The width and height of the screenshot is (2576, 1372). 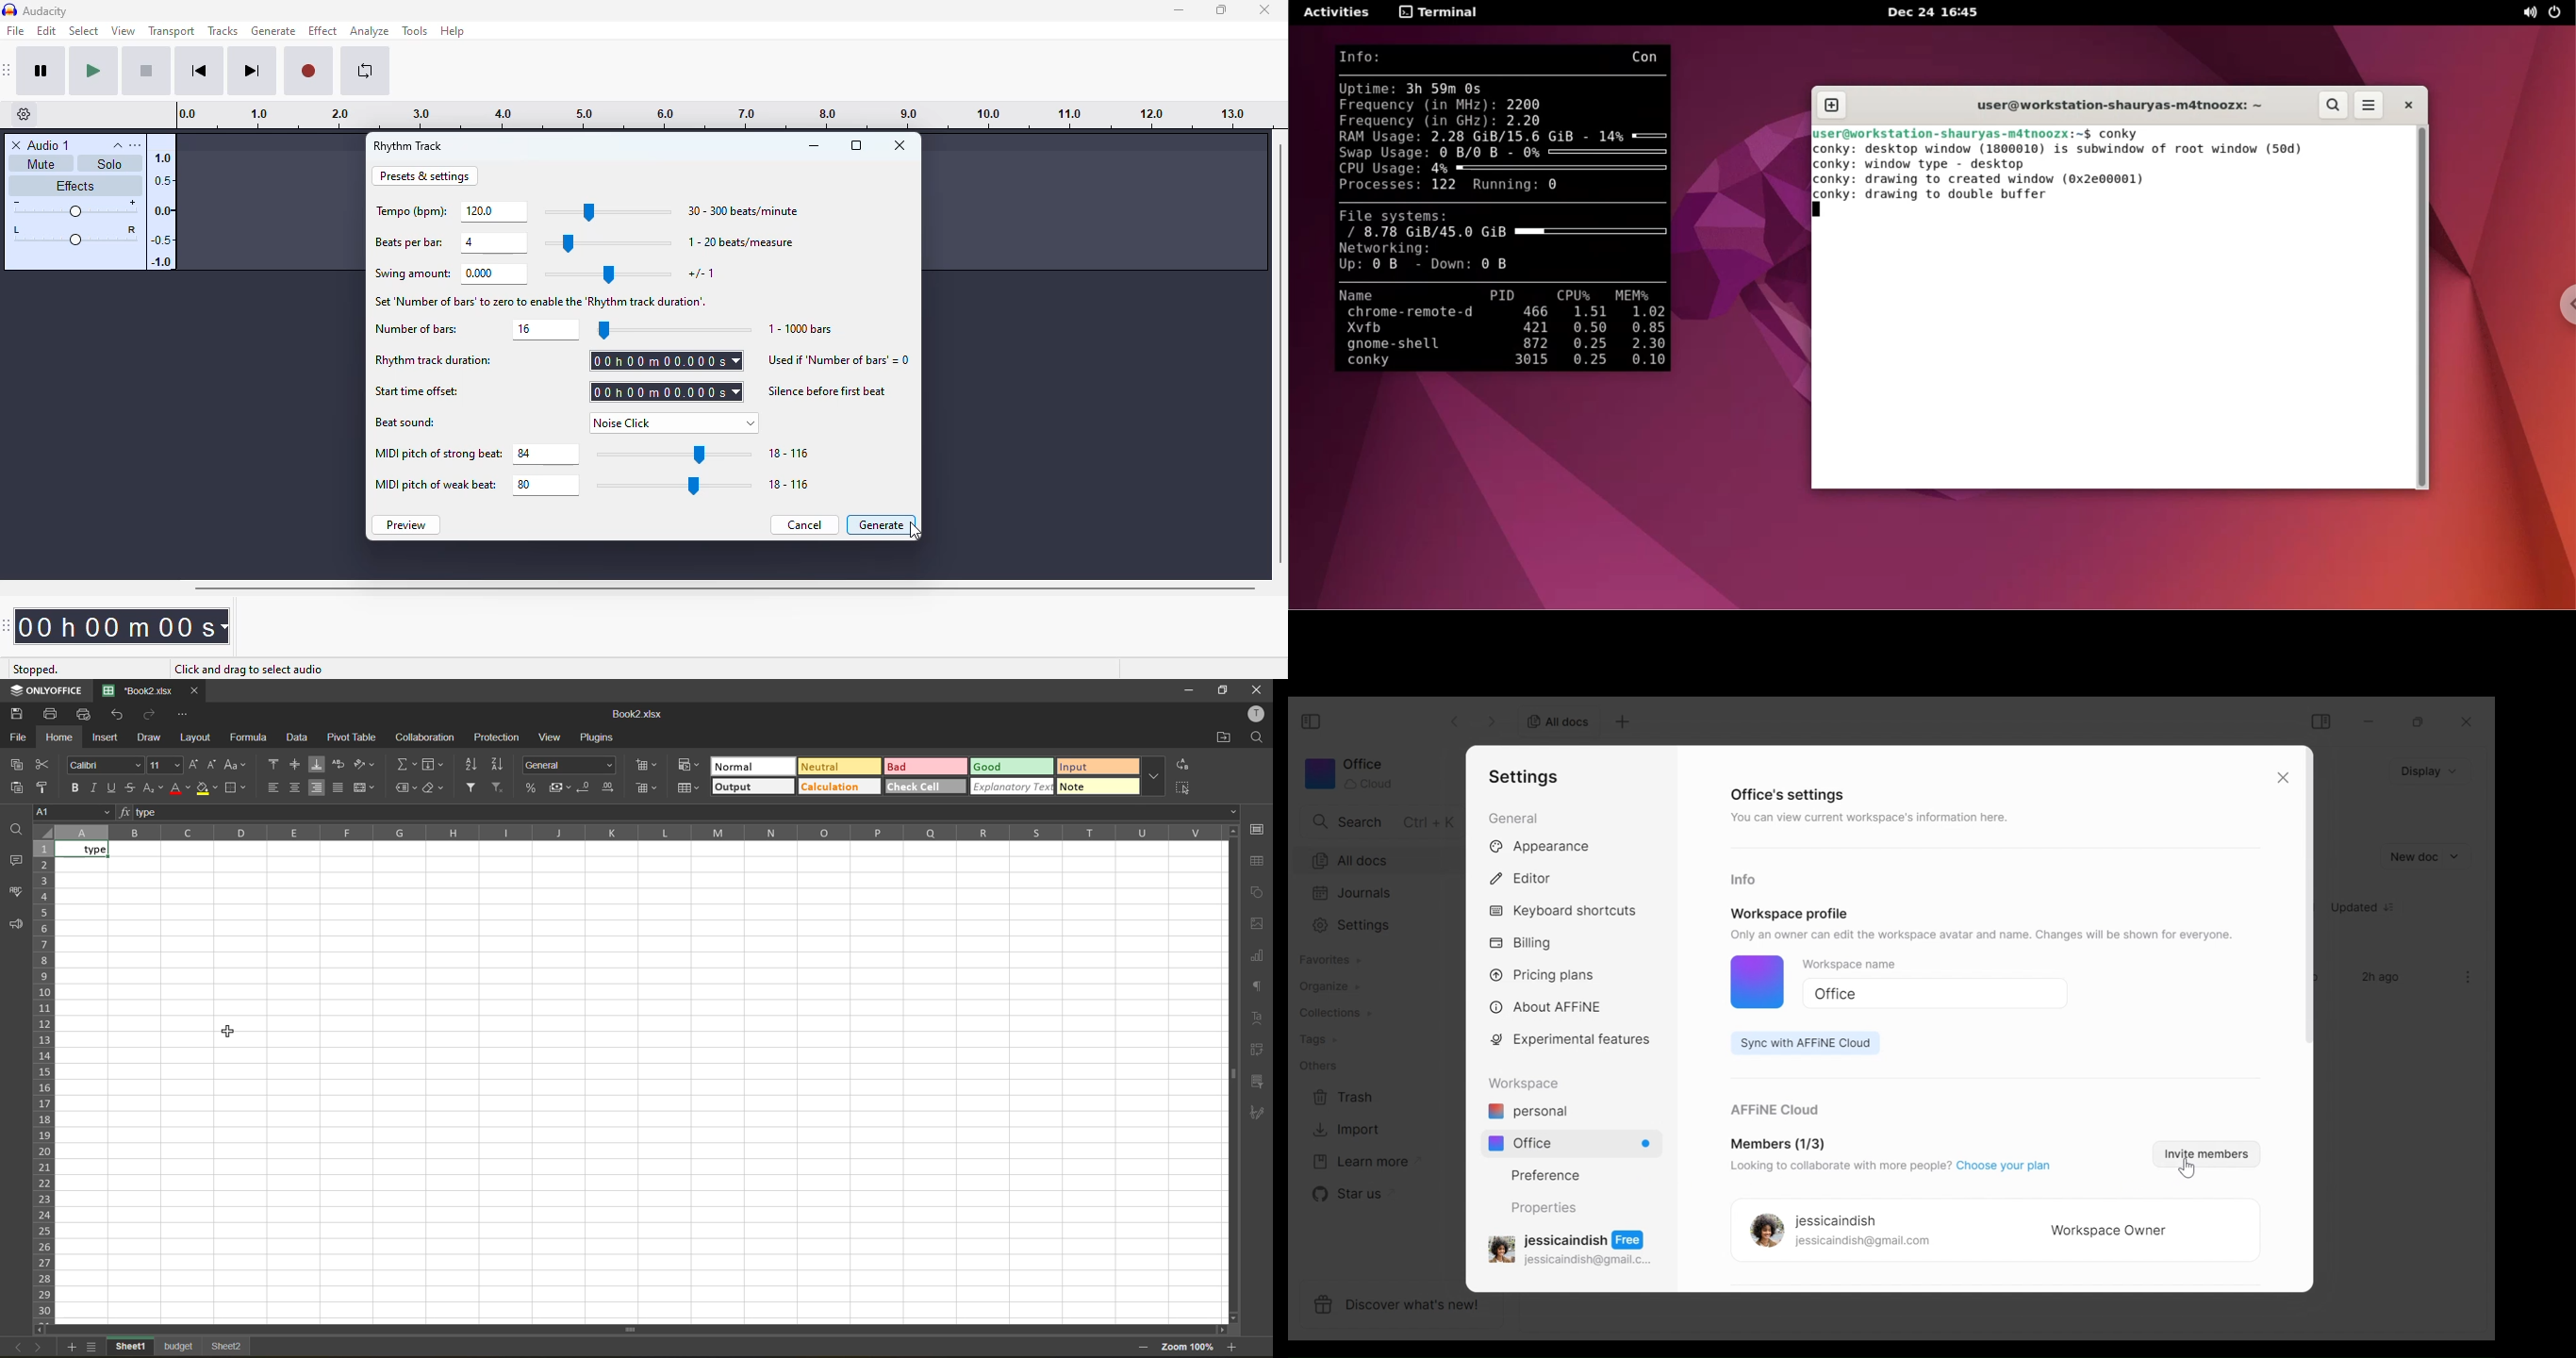 I want to click on images, so click(x=1258, y=924).